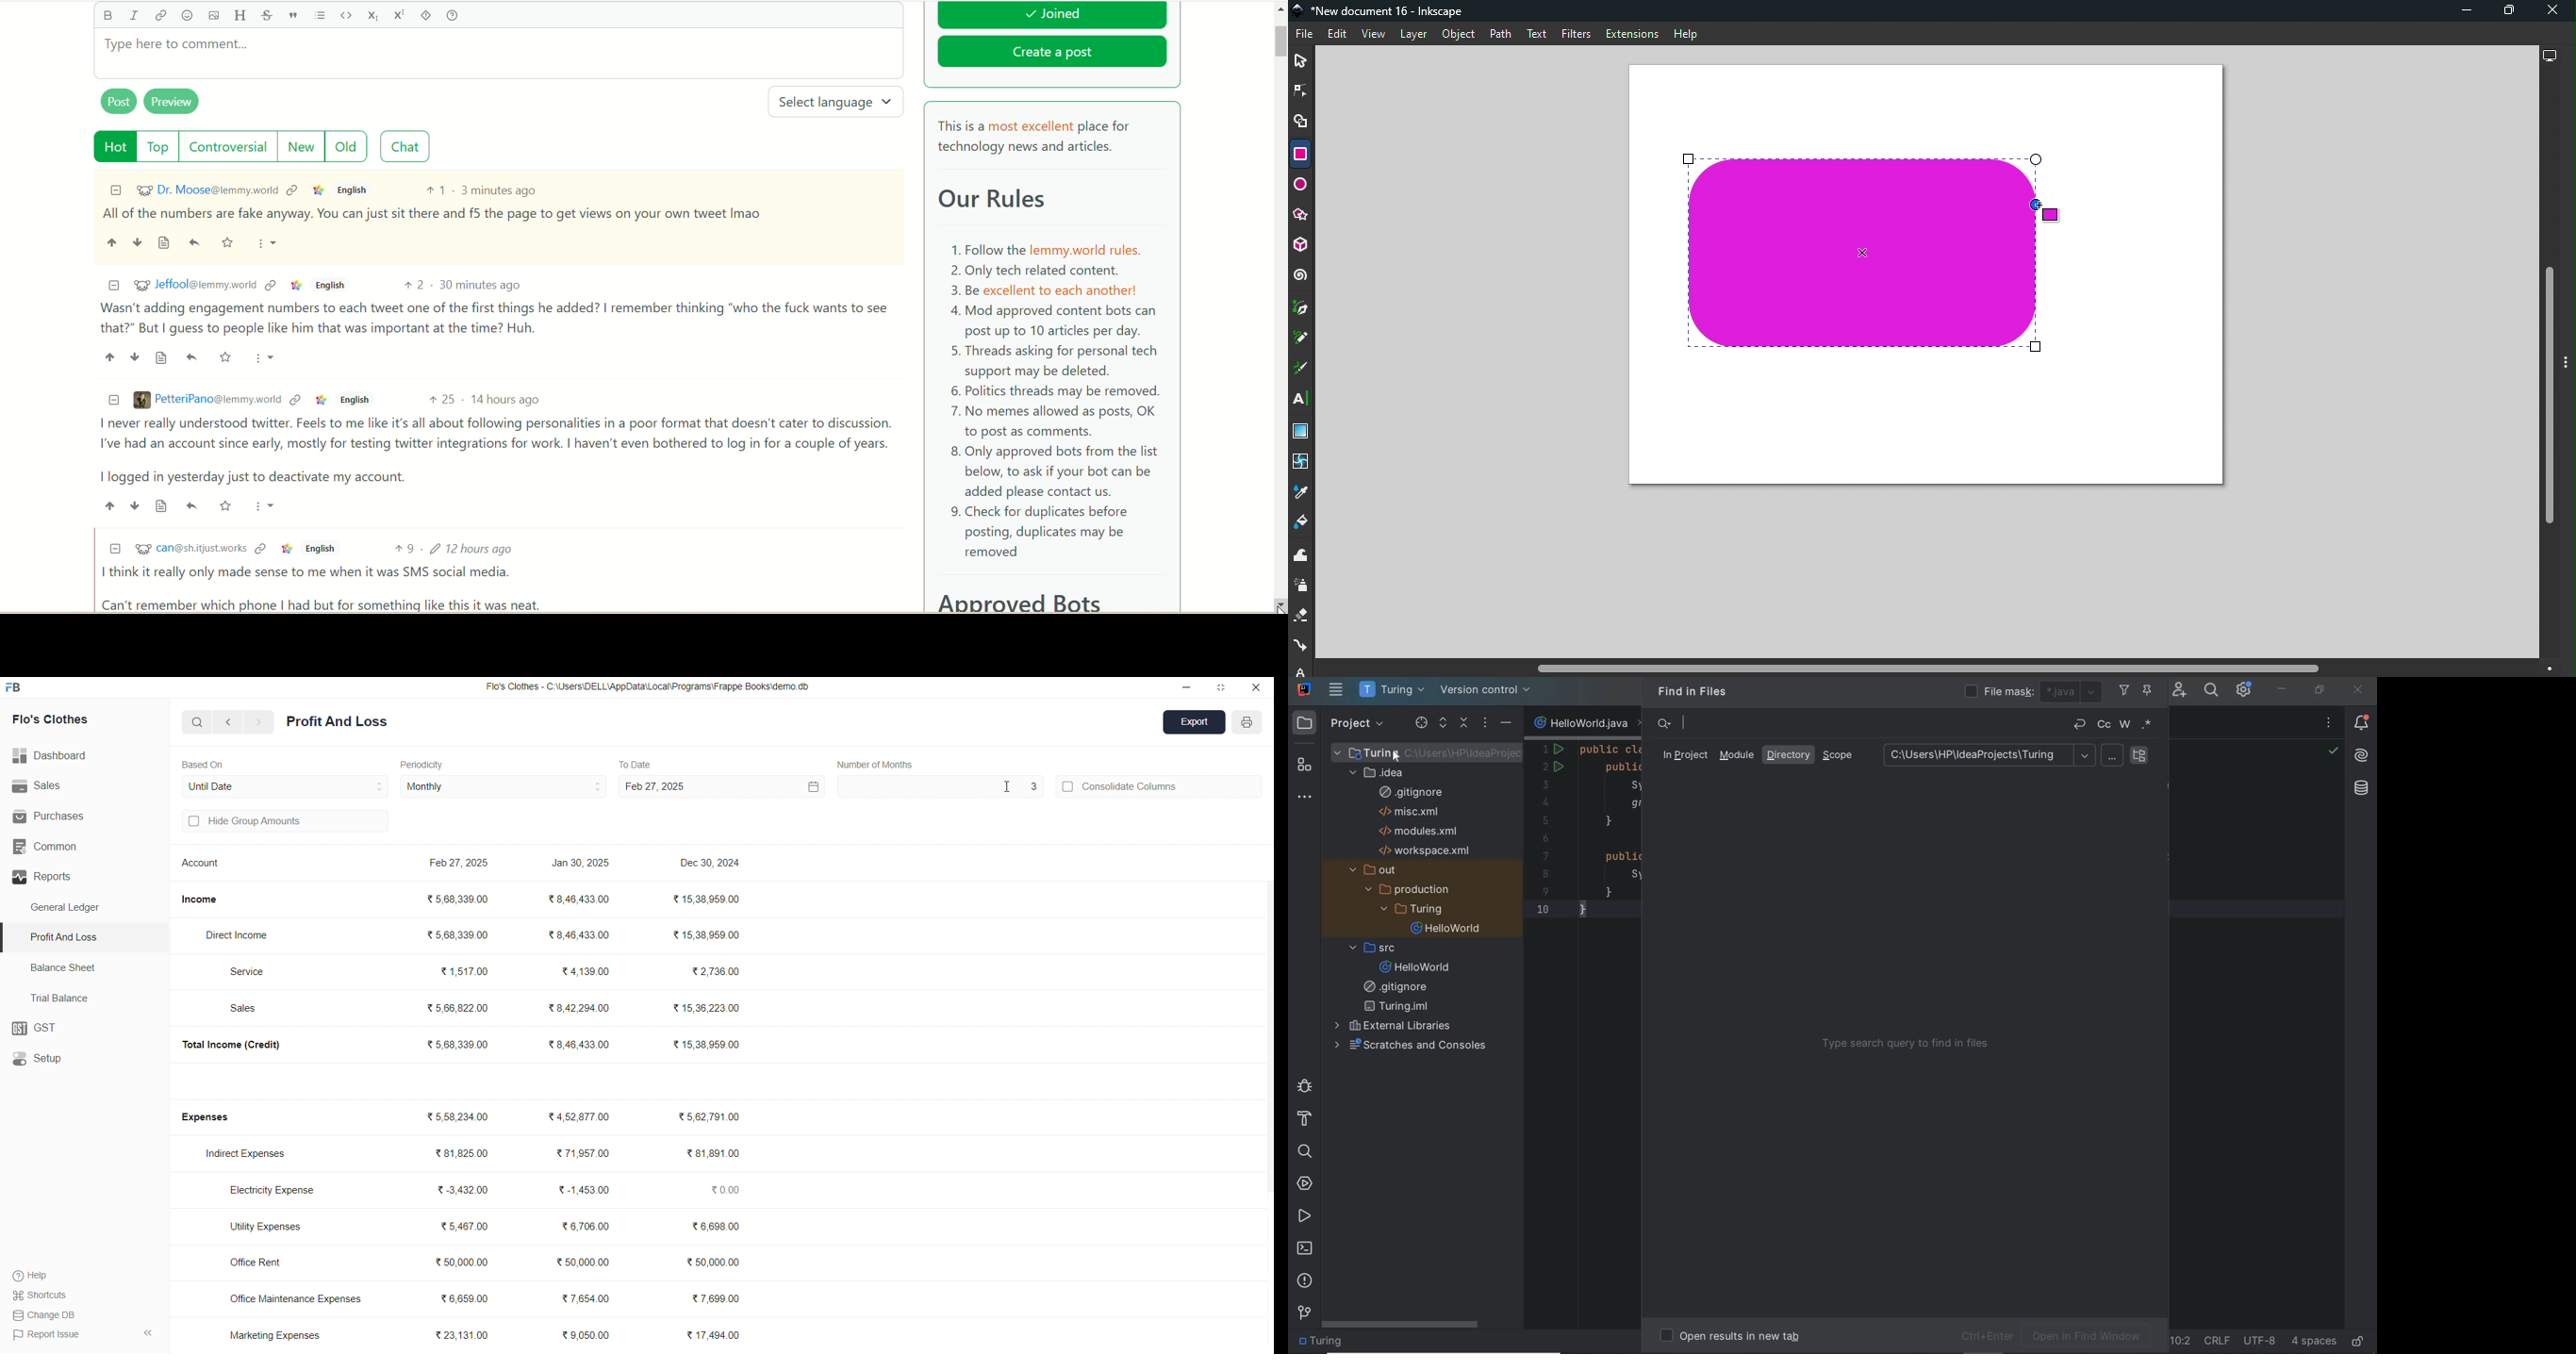 The height and width of the screenshot is (1372, 2576). I want to click on Link, so click(297, 286).